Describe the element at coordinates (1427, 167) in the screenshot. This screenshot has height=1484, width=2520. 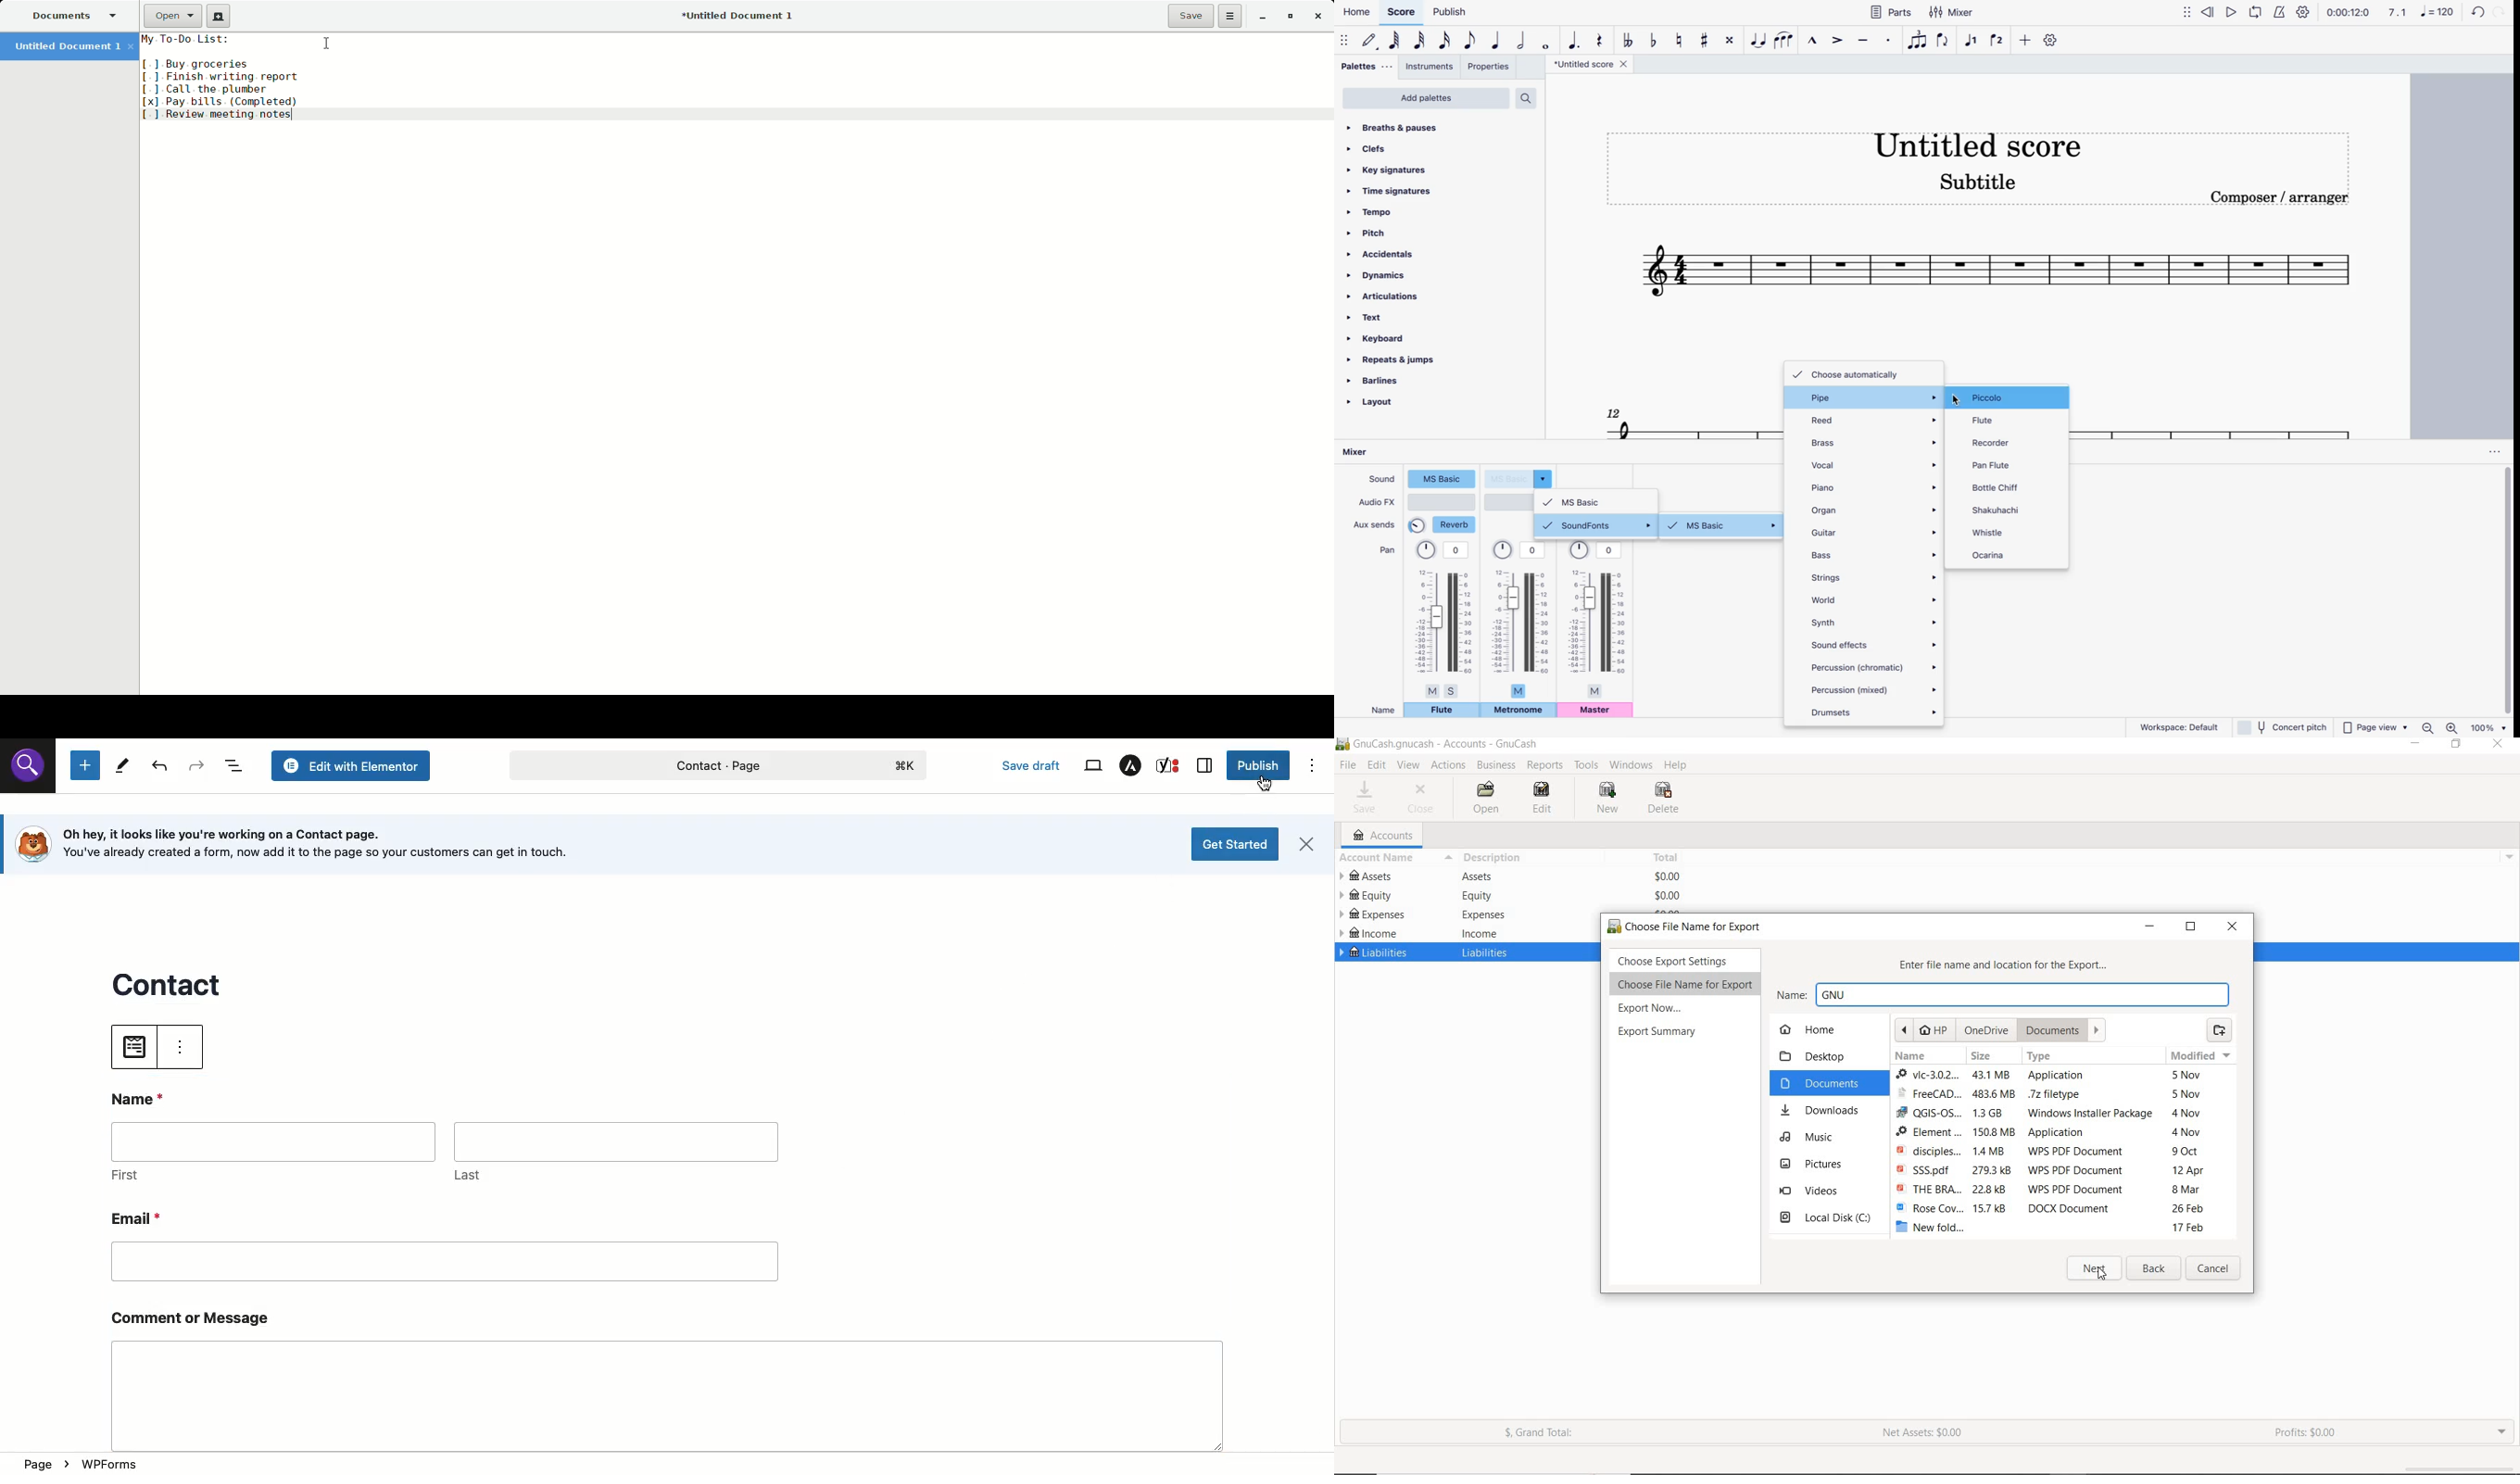
I see `key signatures` at that location.